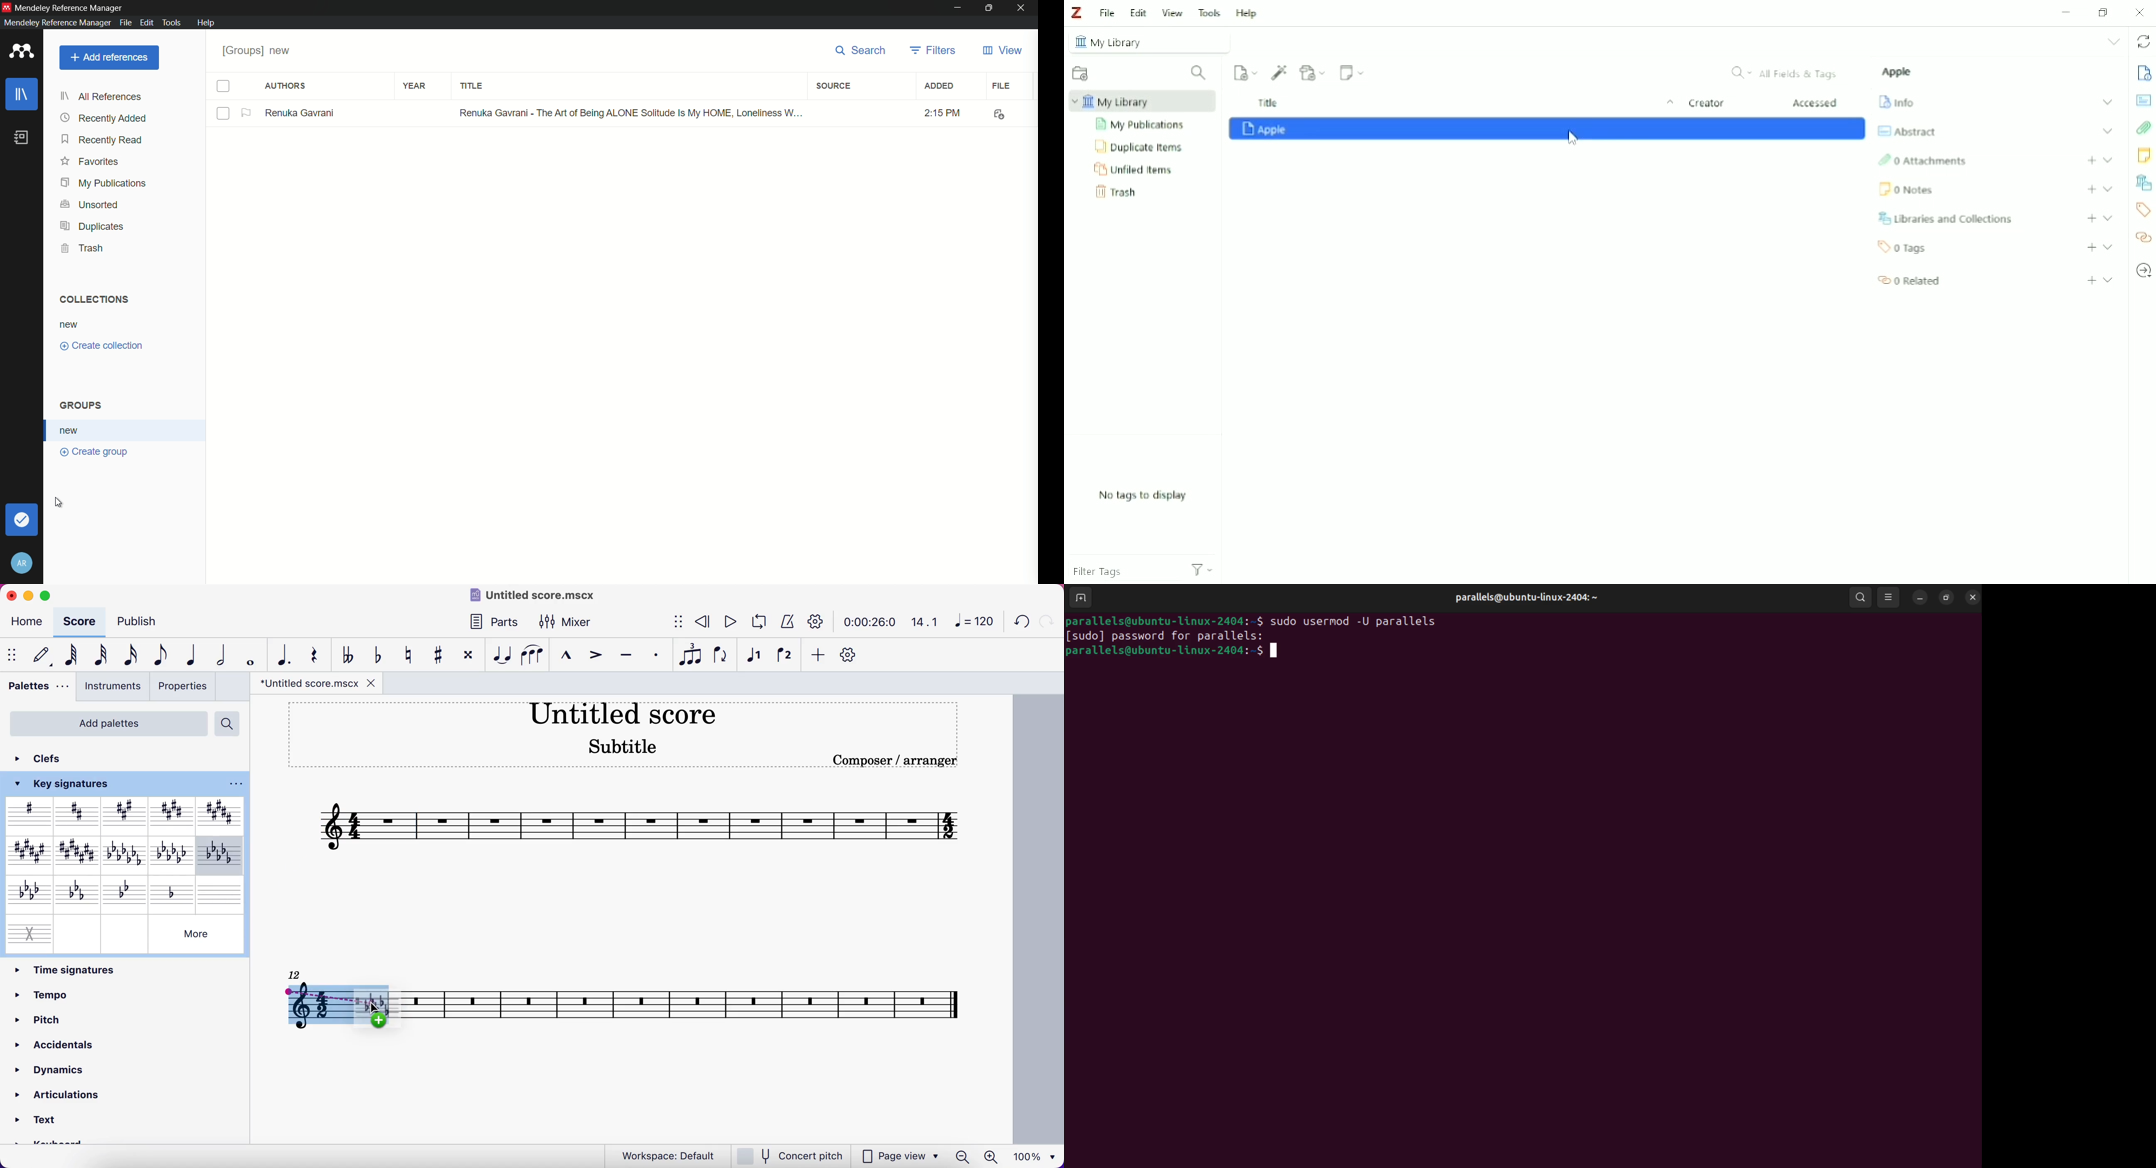 Image resolution: width=2156 pixels, height=1176 pixels. I want to click on , so click(197, 933).